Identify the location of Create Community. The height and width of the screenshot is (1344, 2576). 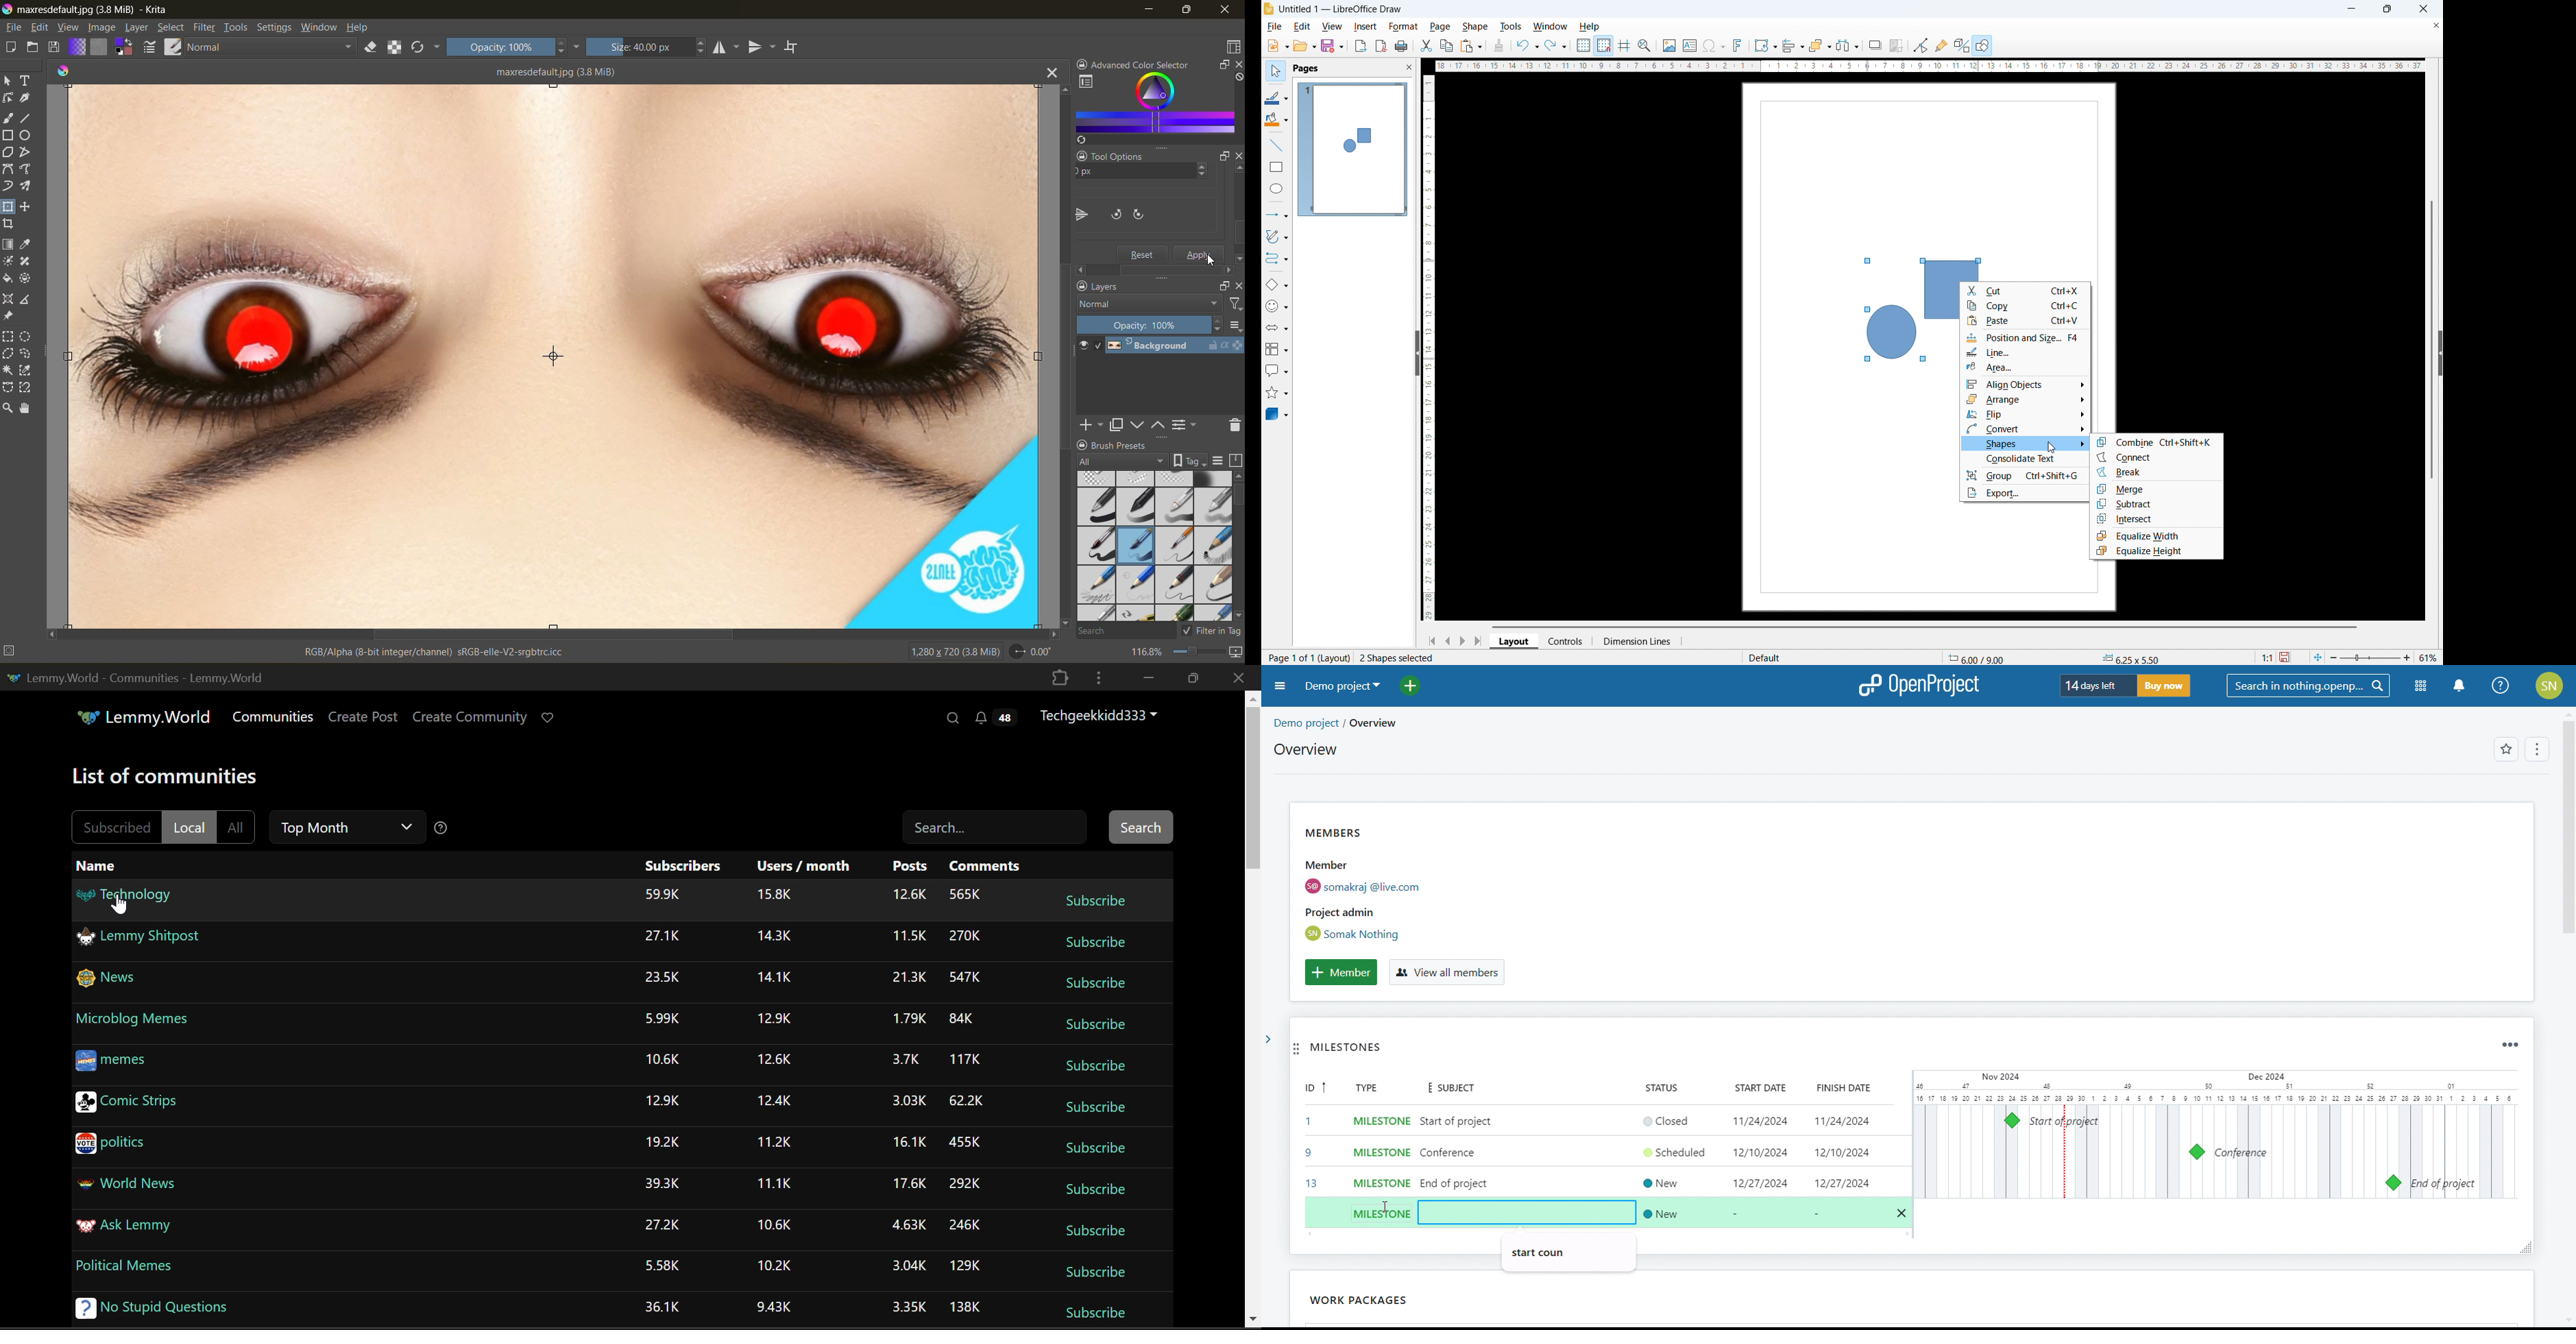
(470, 716).